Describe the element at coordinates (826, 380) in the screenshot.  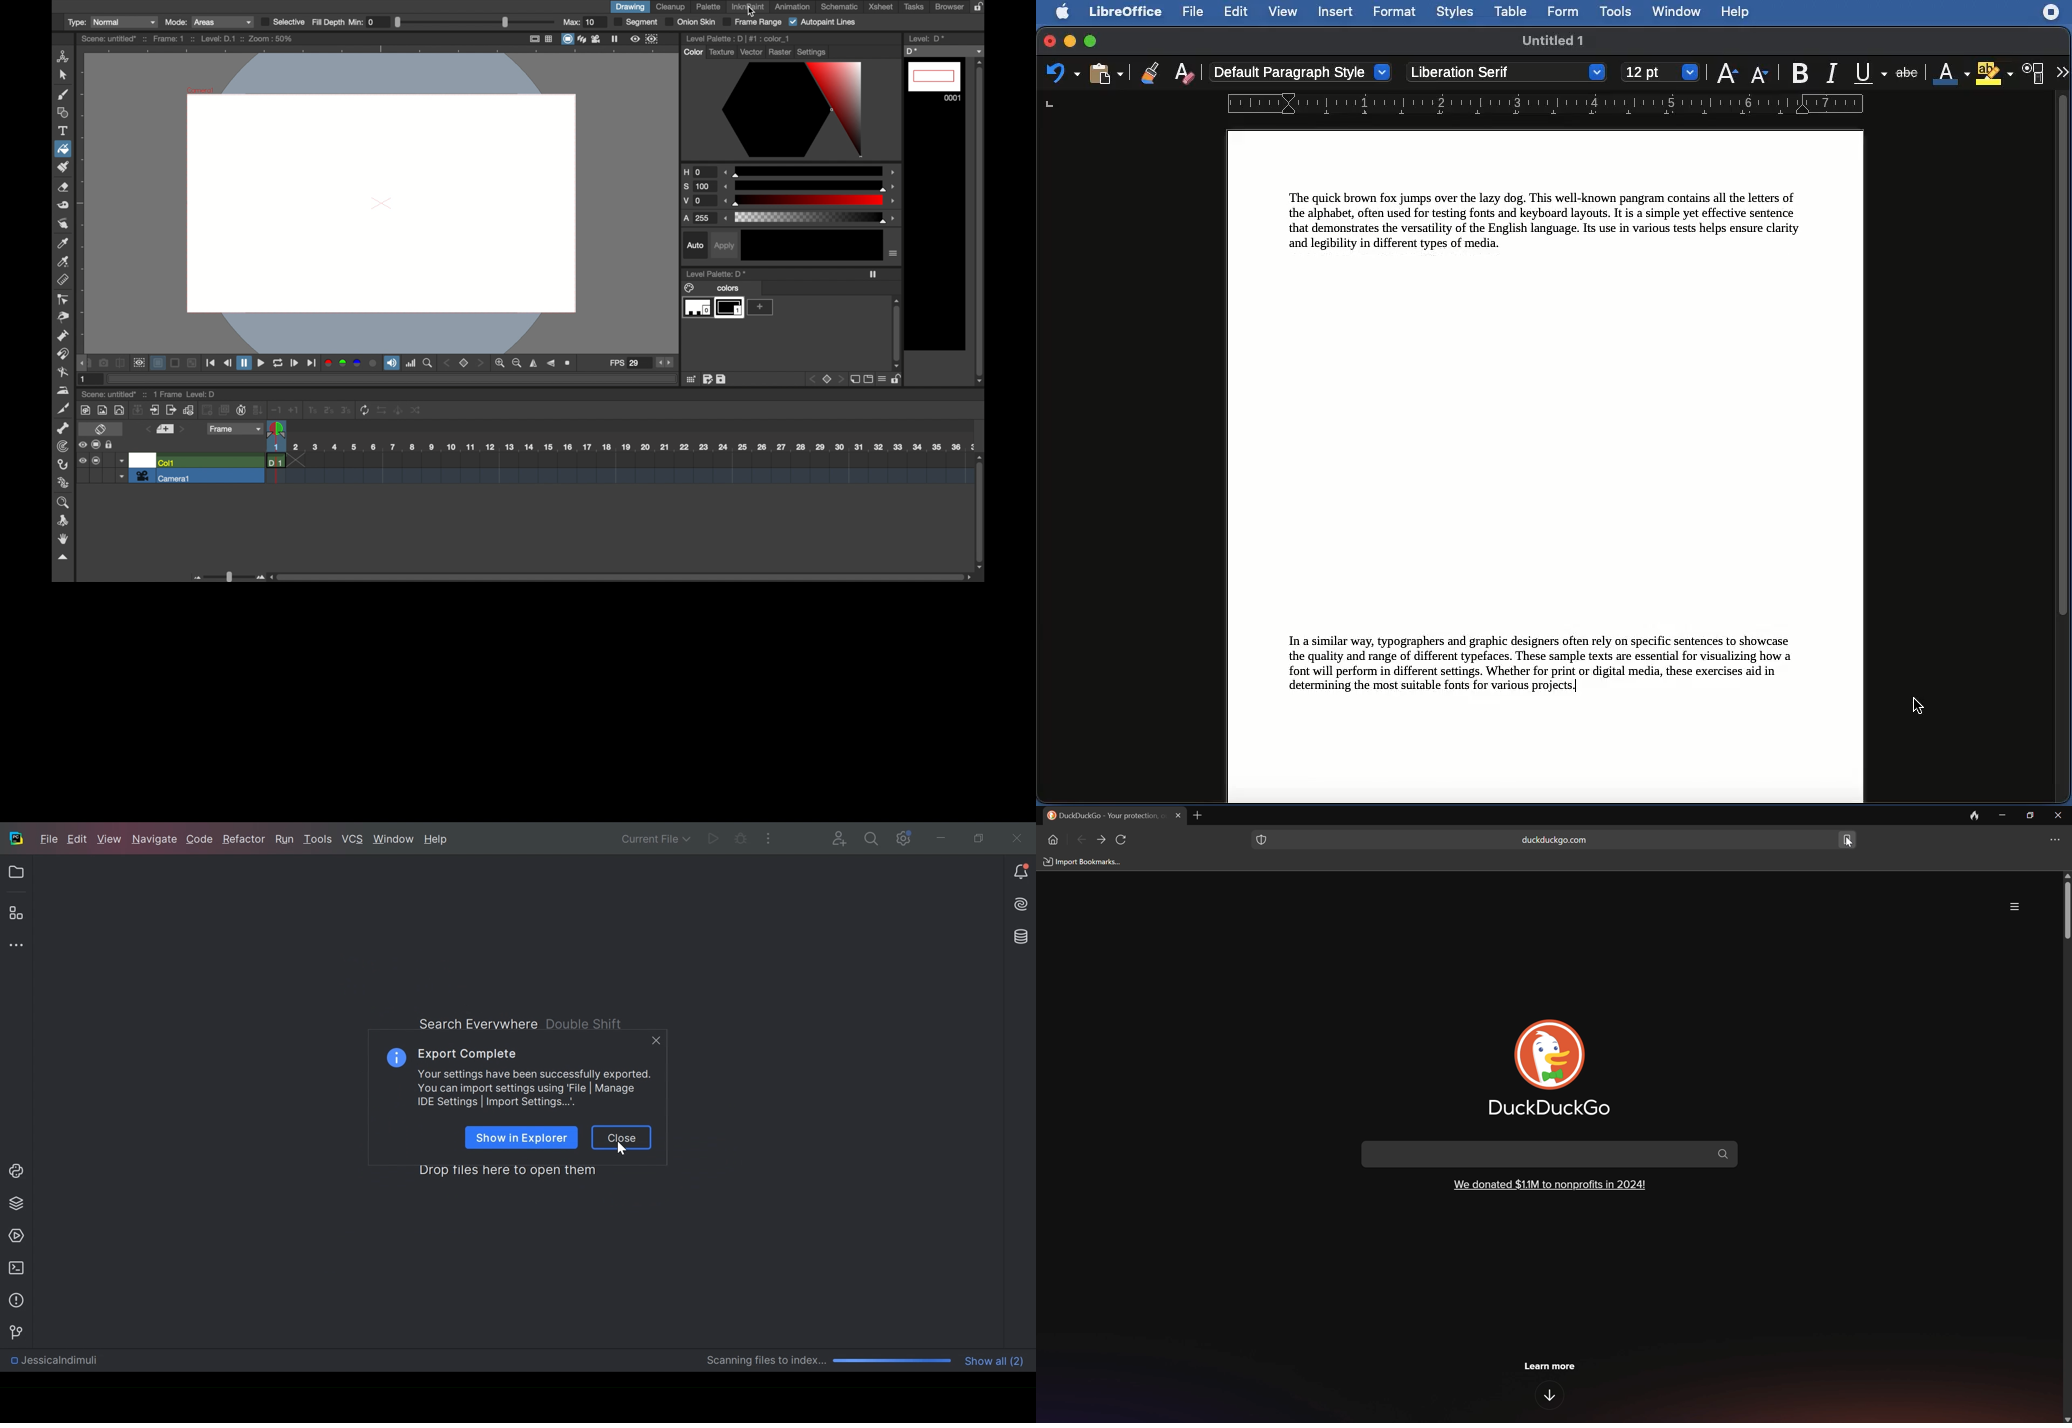
I see `stop` at that location.